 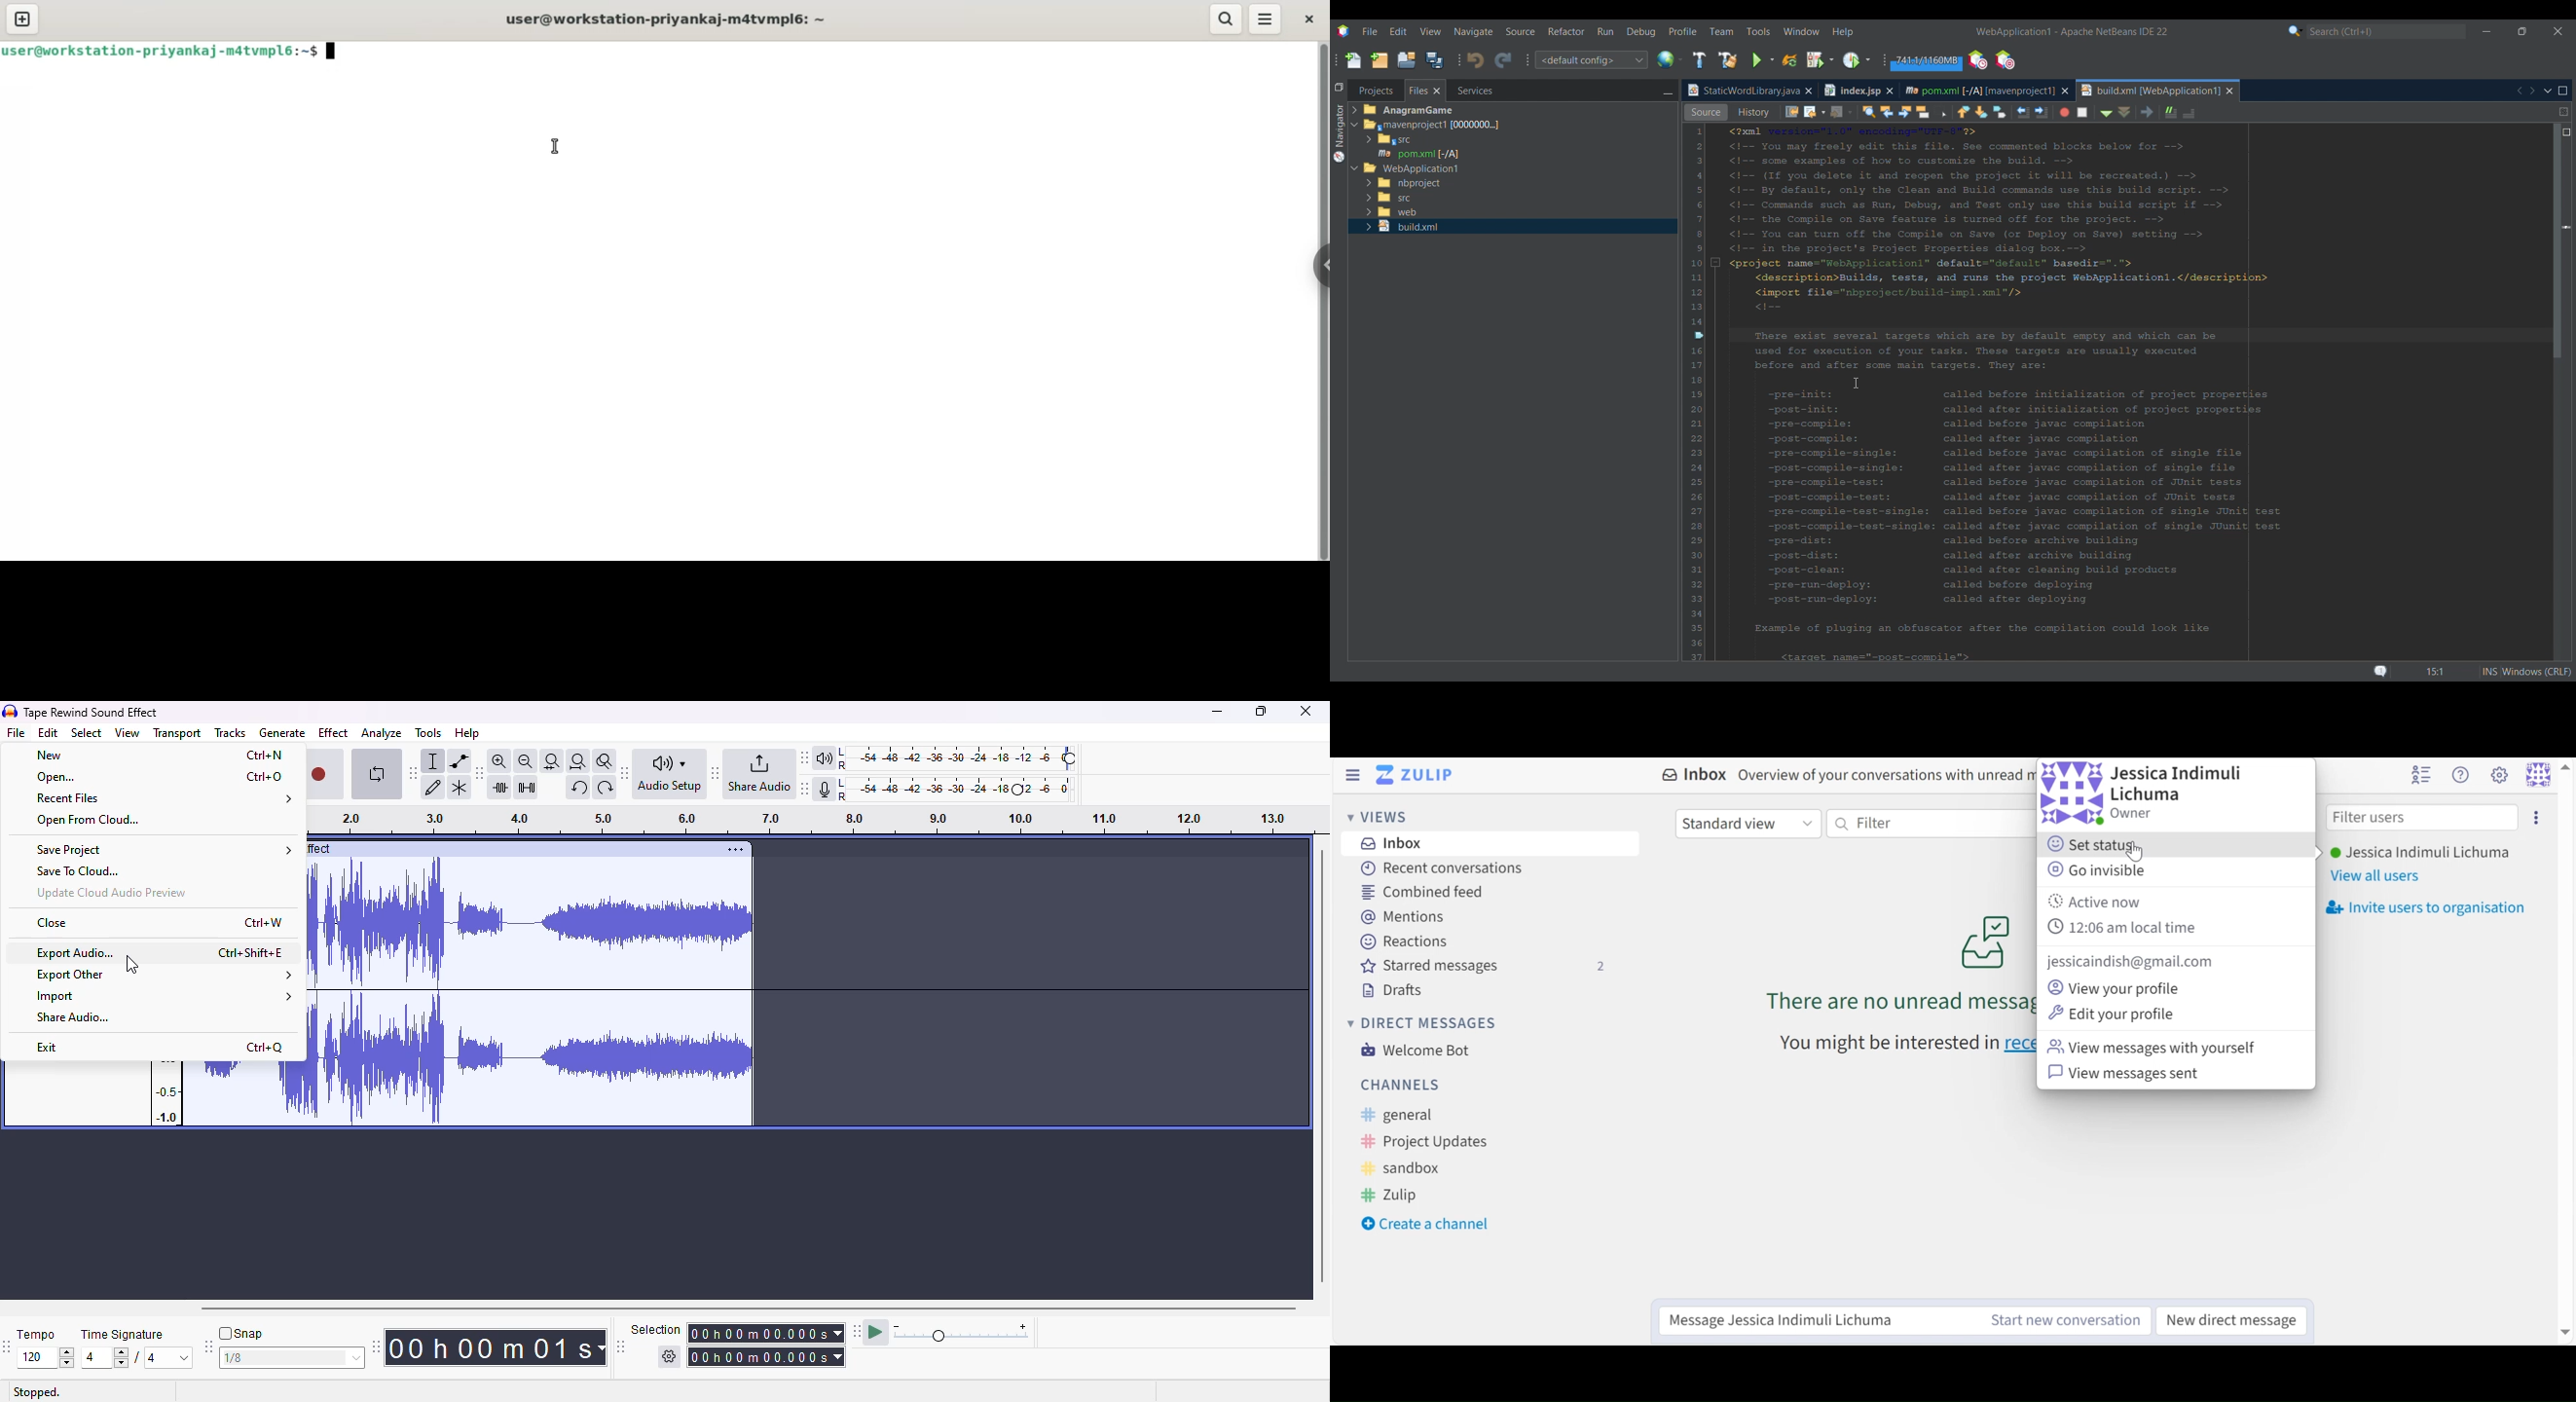 What do you see at coordinates (2098, 846) in the screenshot?
I see `Set Status` at bounding box center [2098, 846].